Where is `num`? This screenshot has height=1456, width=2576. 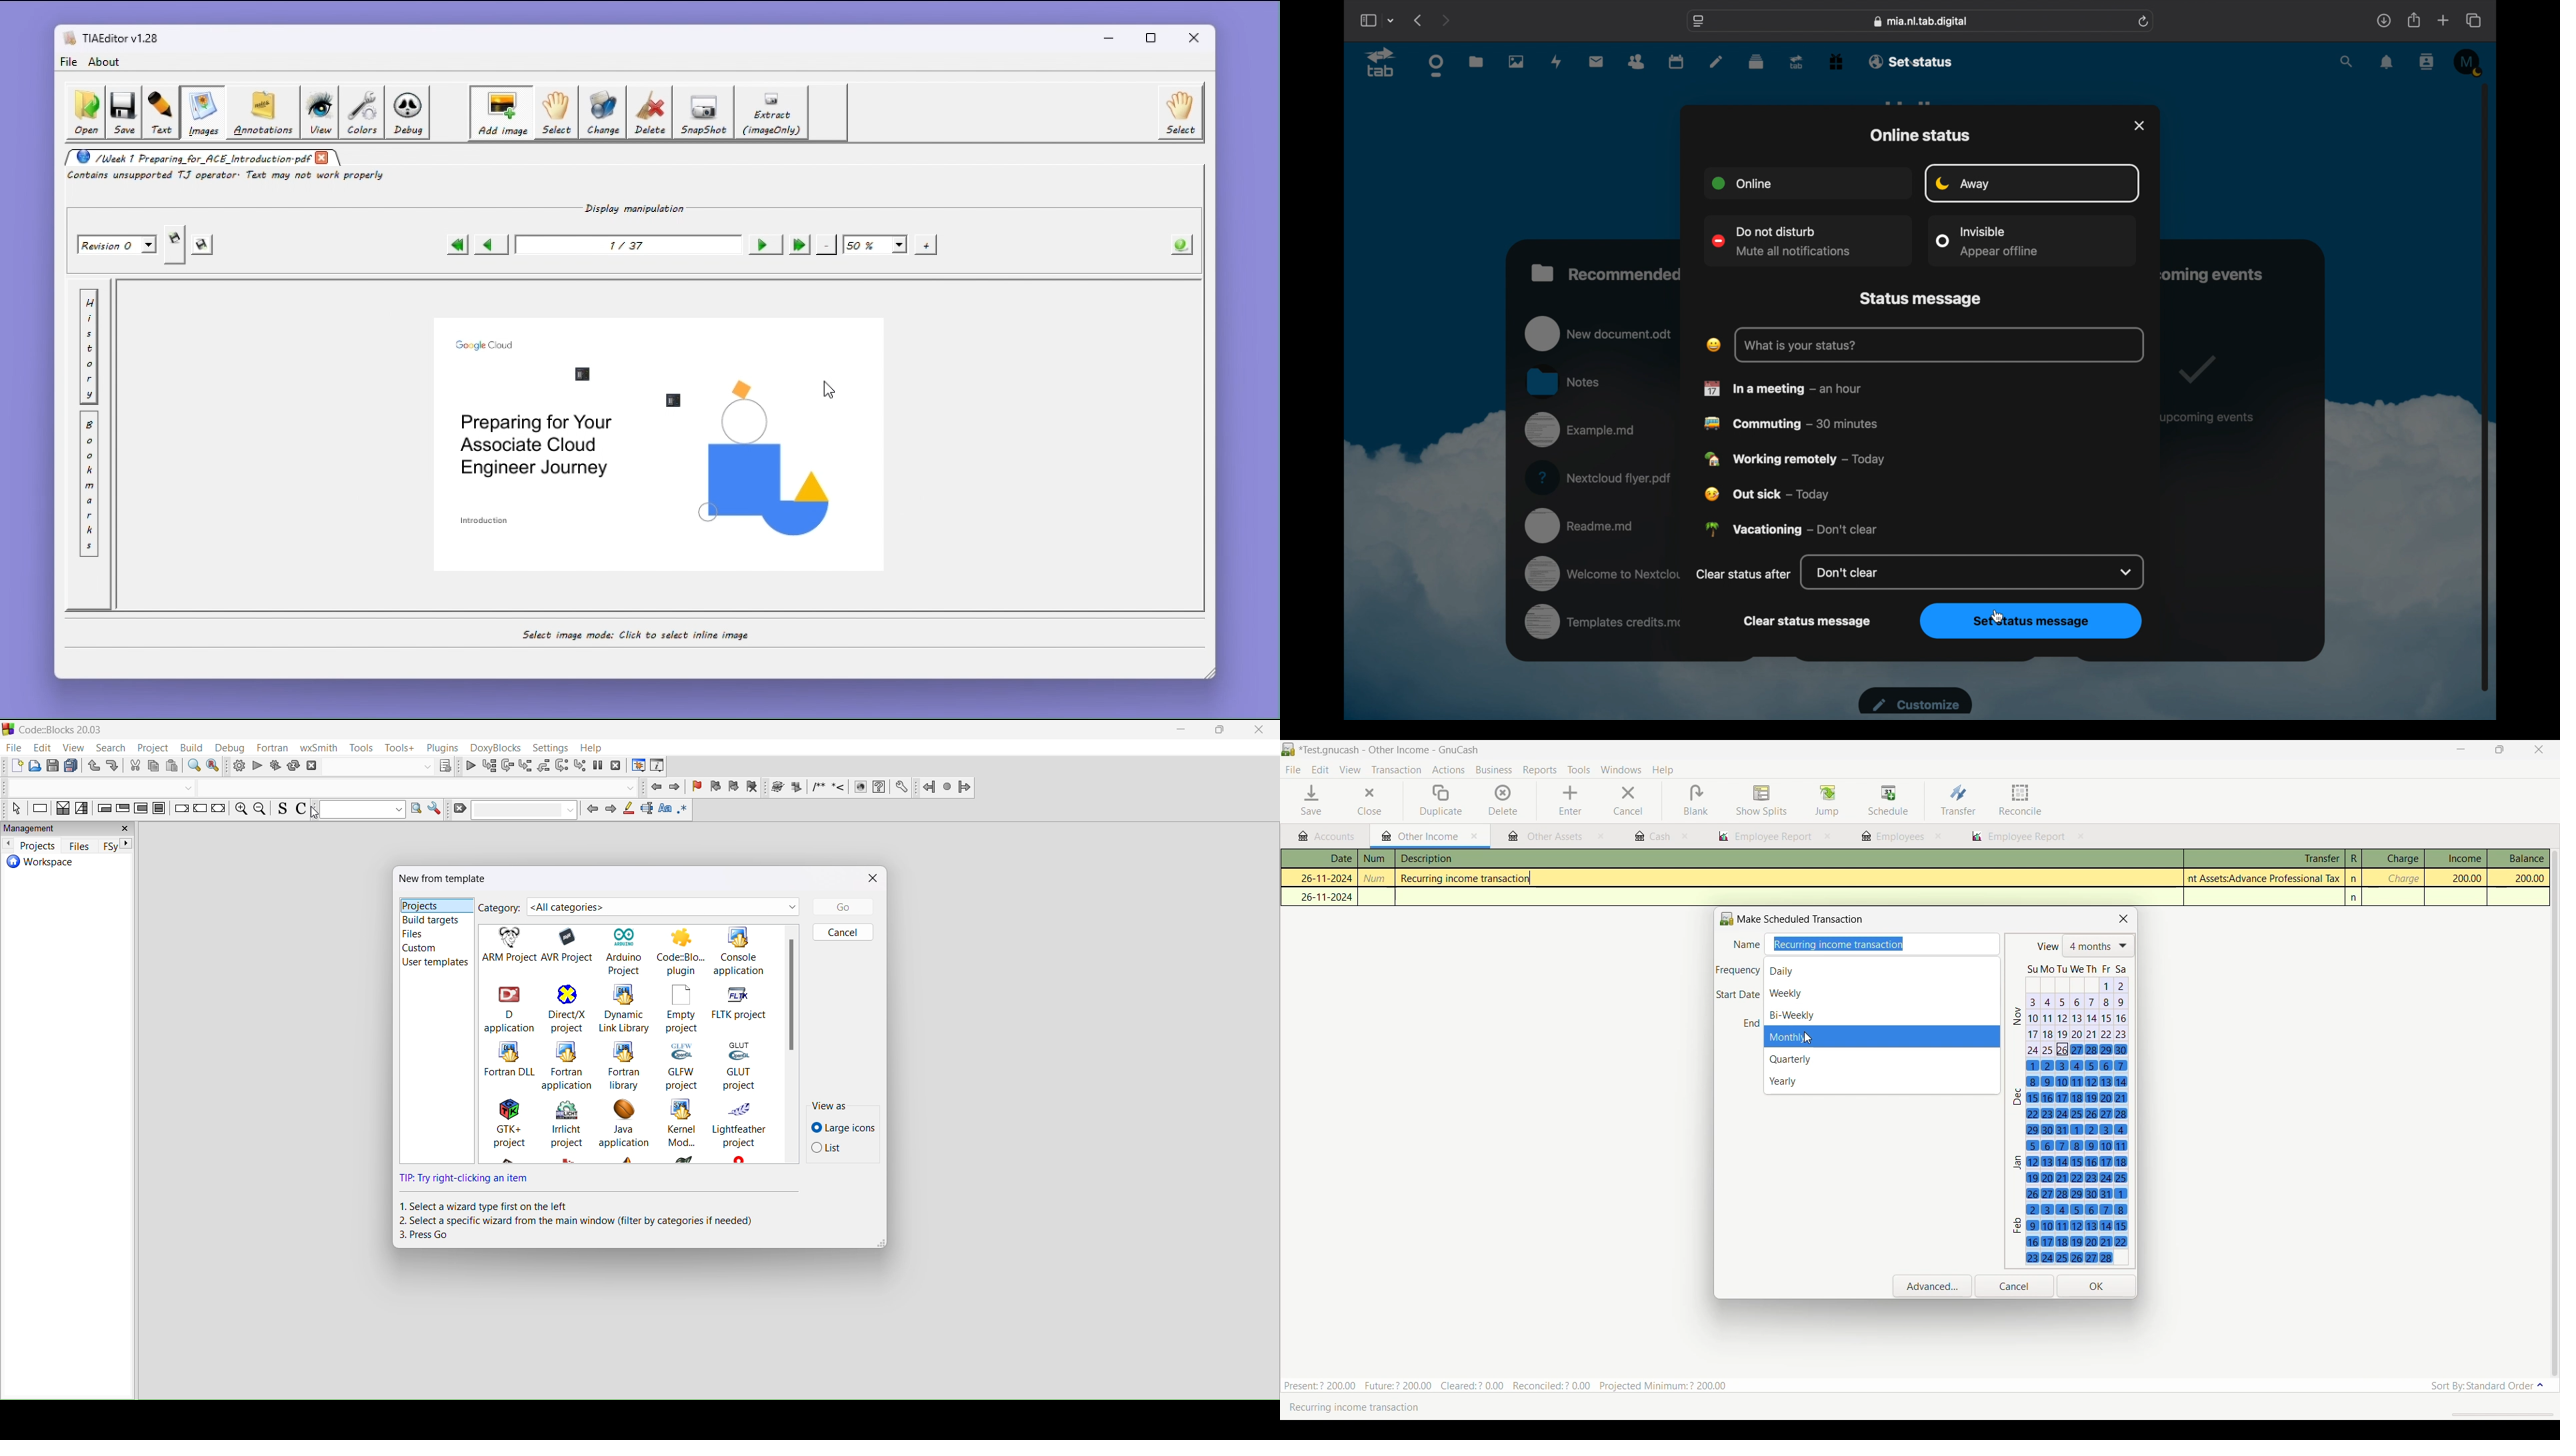
num is located at coordinates (1377, 879).